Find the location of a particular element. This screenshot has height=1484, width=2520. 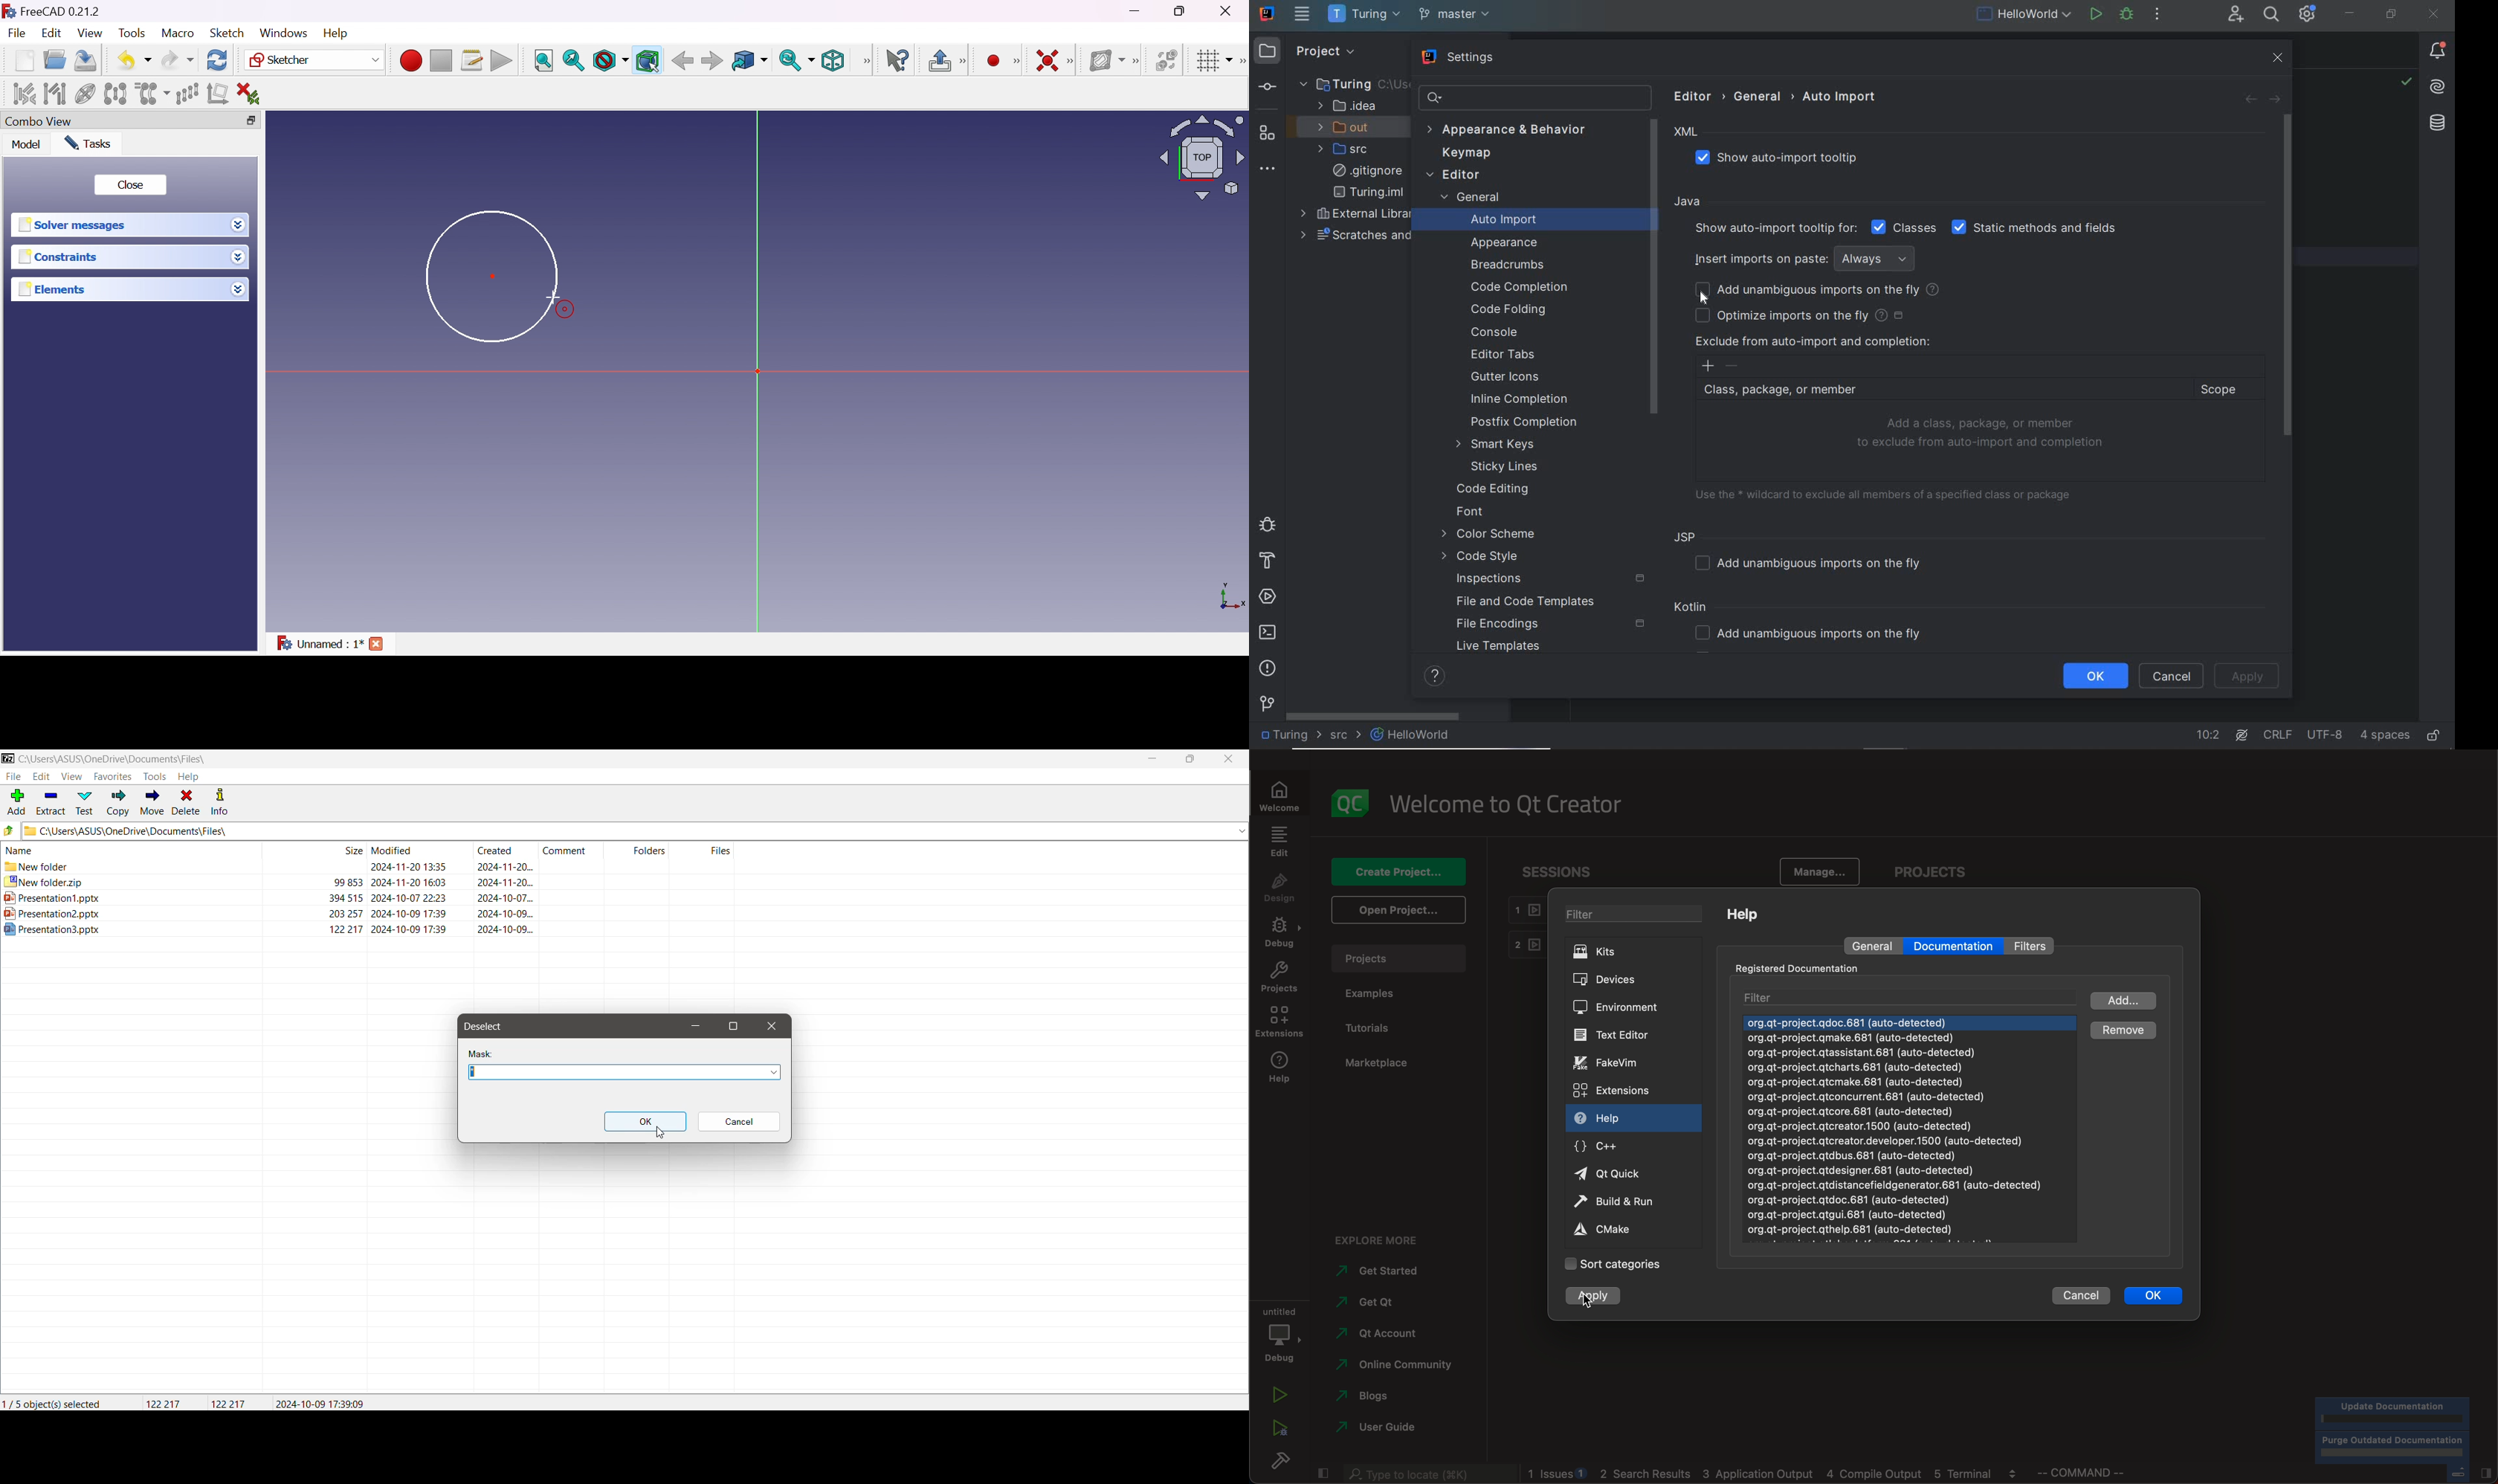

environment is located at coordinates (1626, 1007).